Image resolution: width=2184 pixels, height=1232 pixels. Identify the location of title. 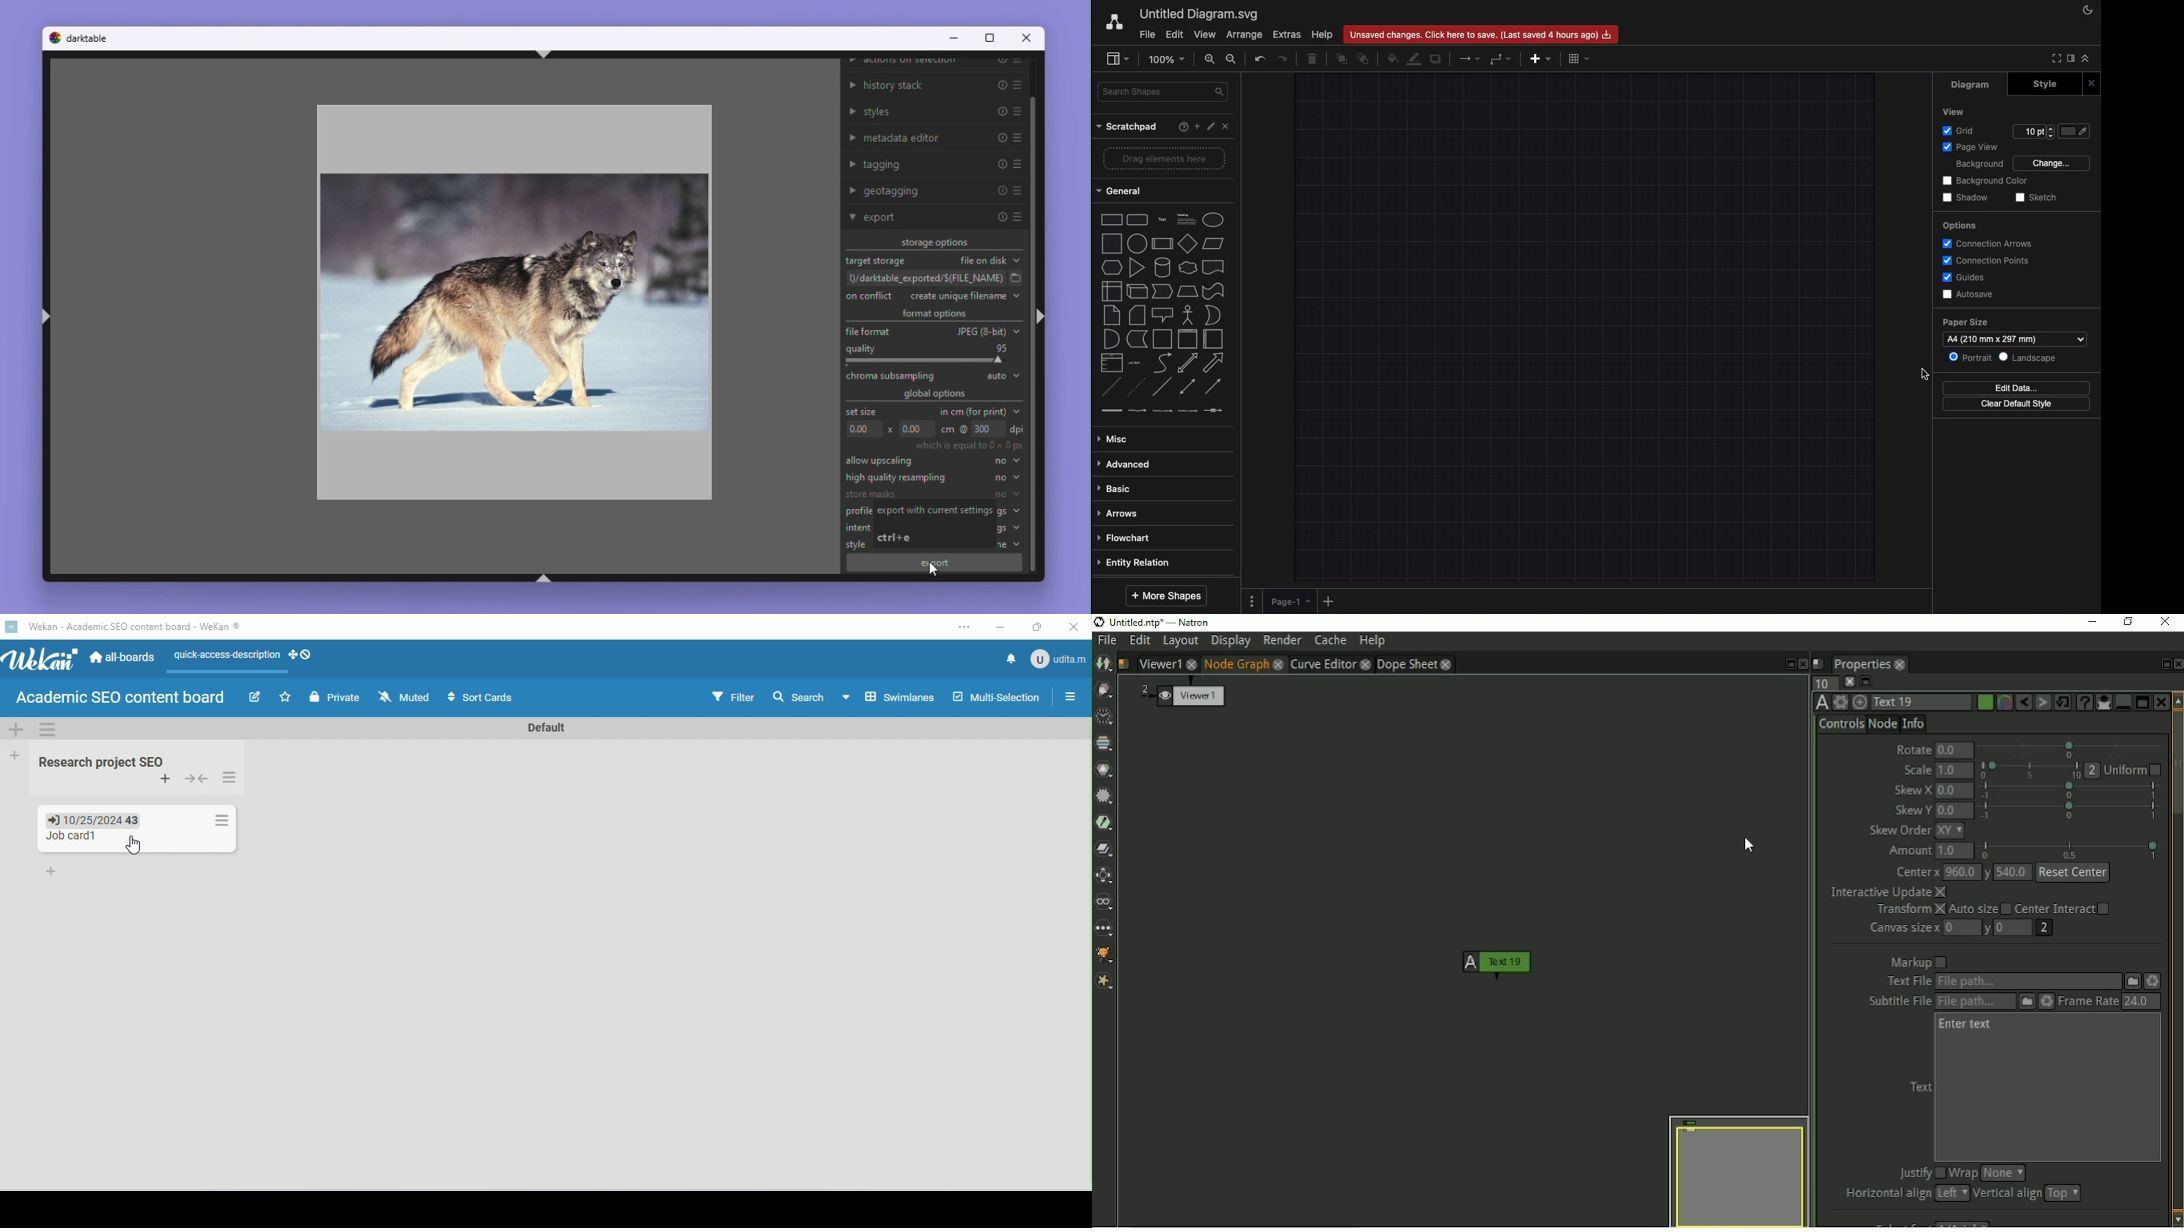
(128, 628).